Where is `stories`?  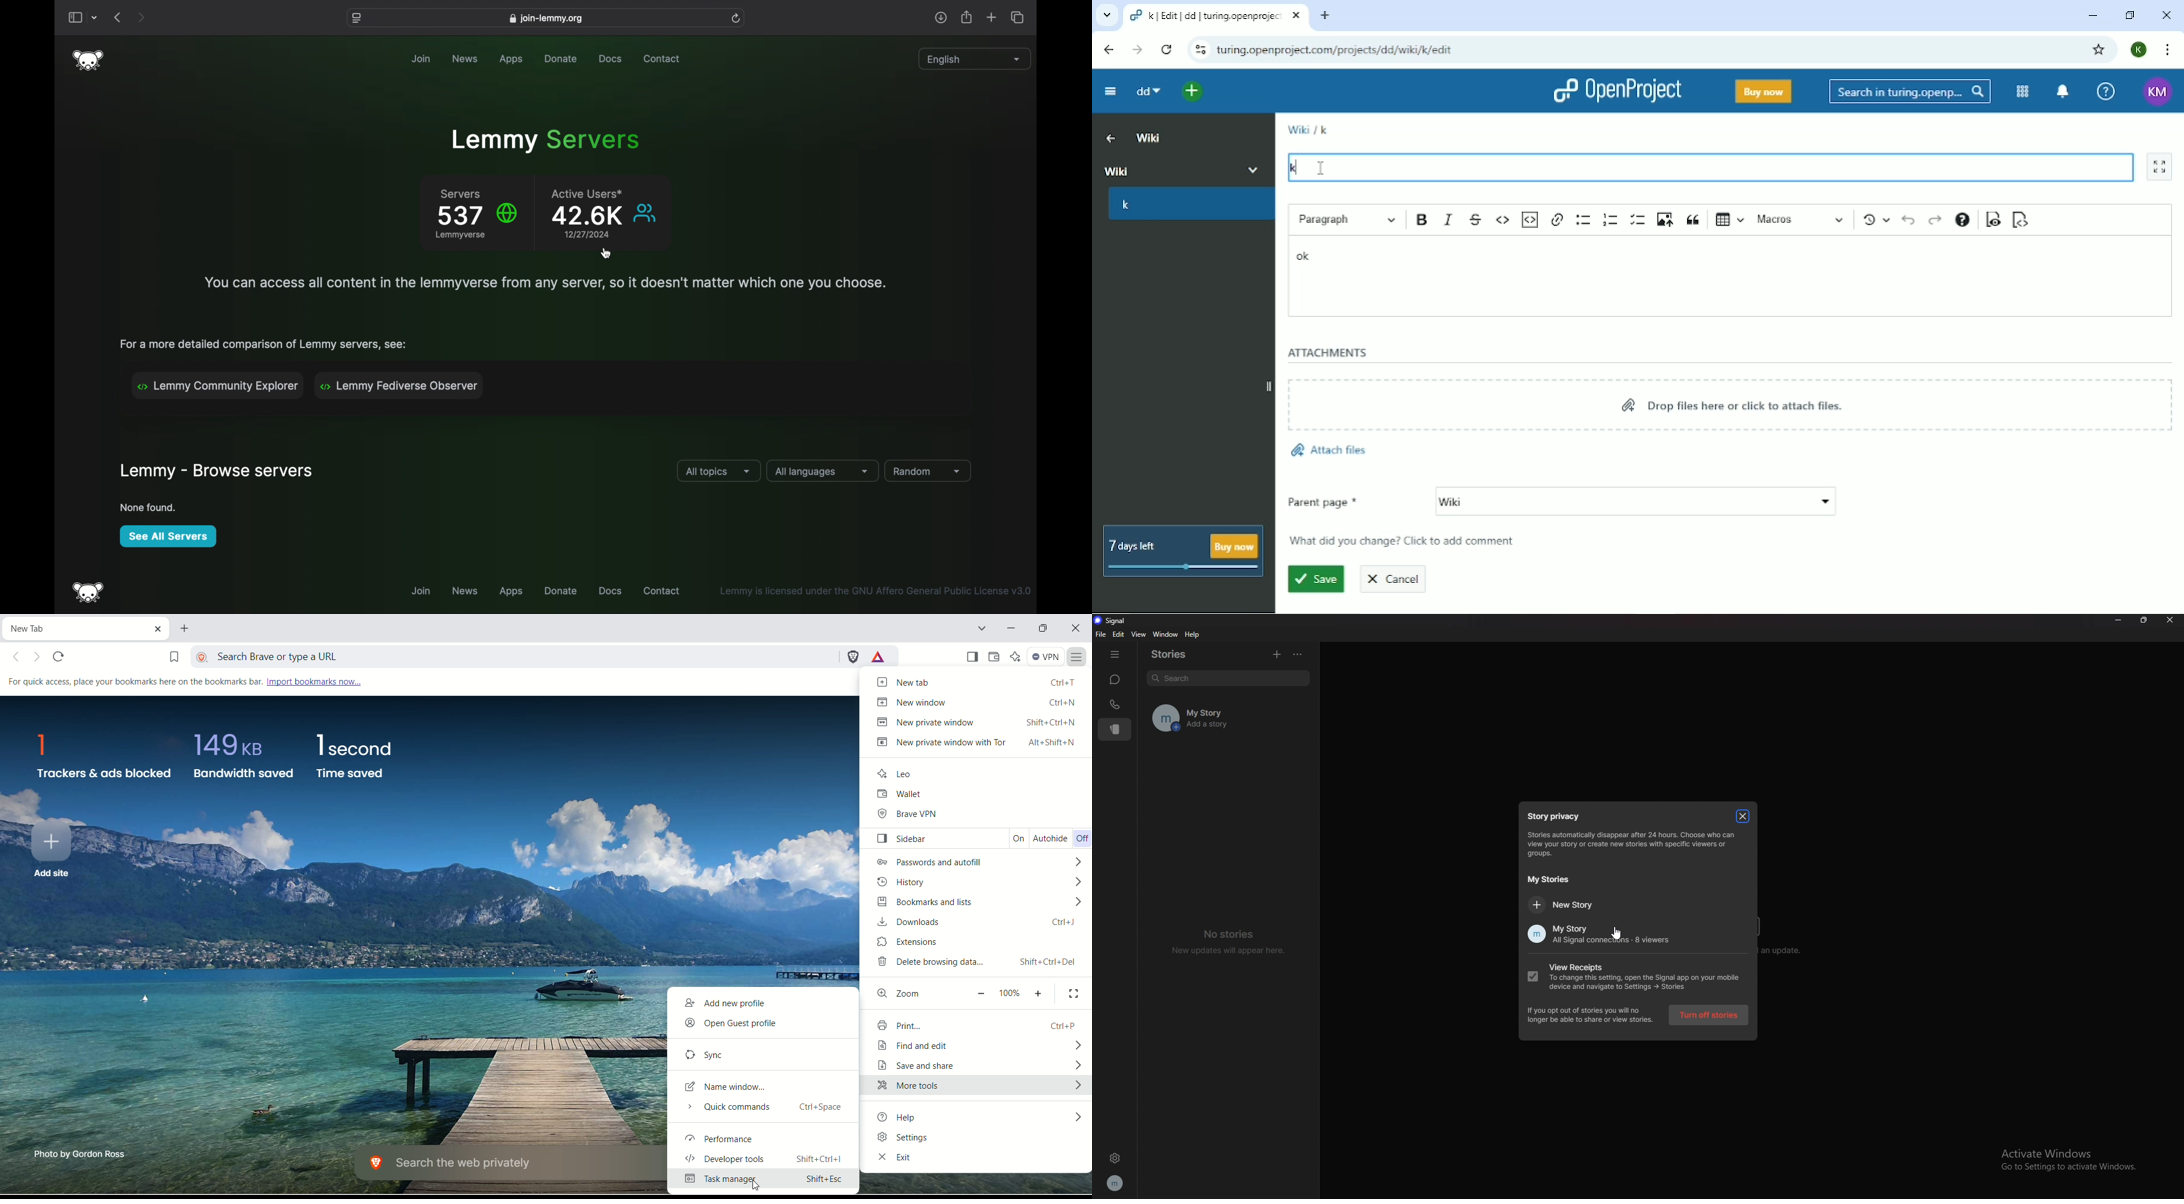
stories is located at coordinates (1115, 730).